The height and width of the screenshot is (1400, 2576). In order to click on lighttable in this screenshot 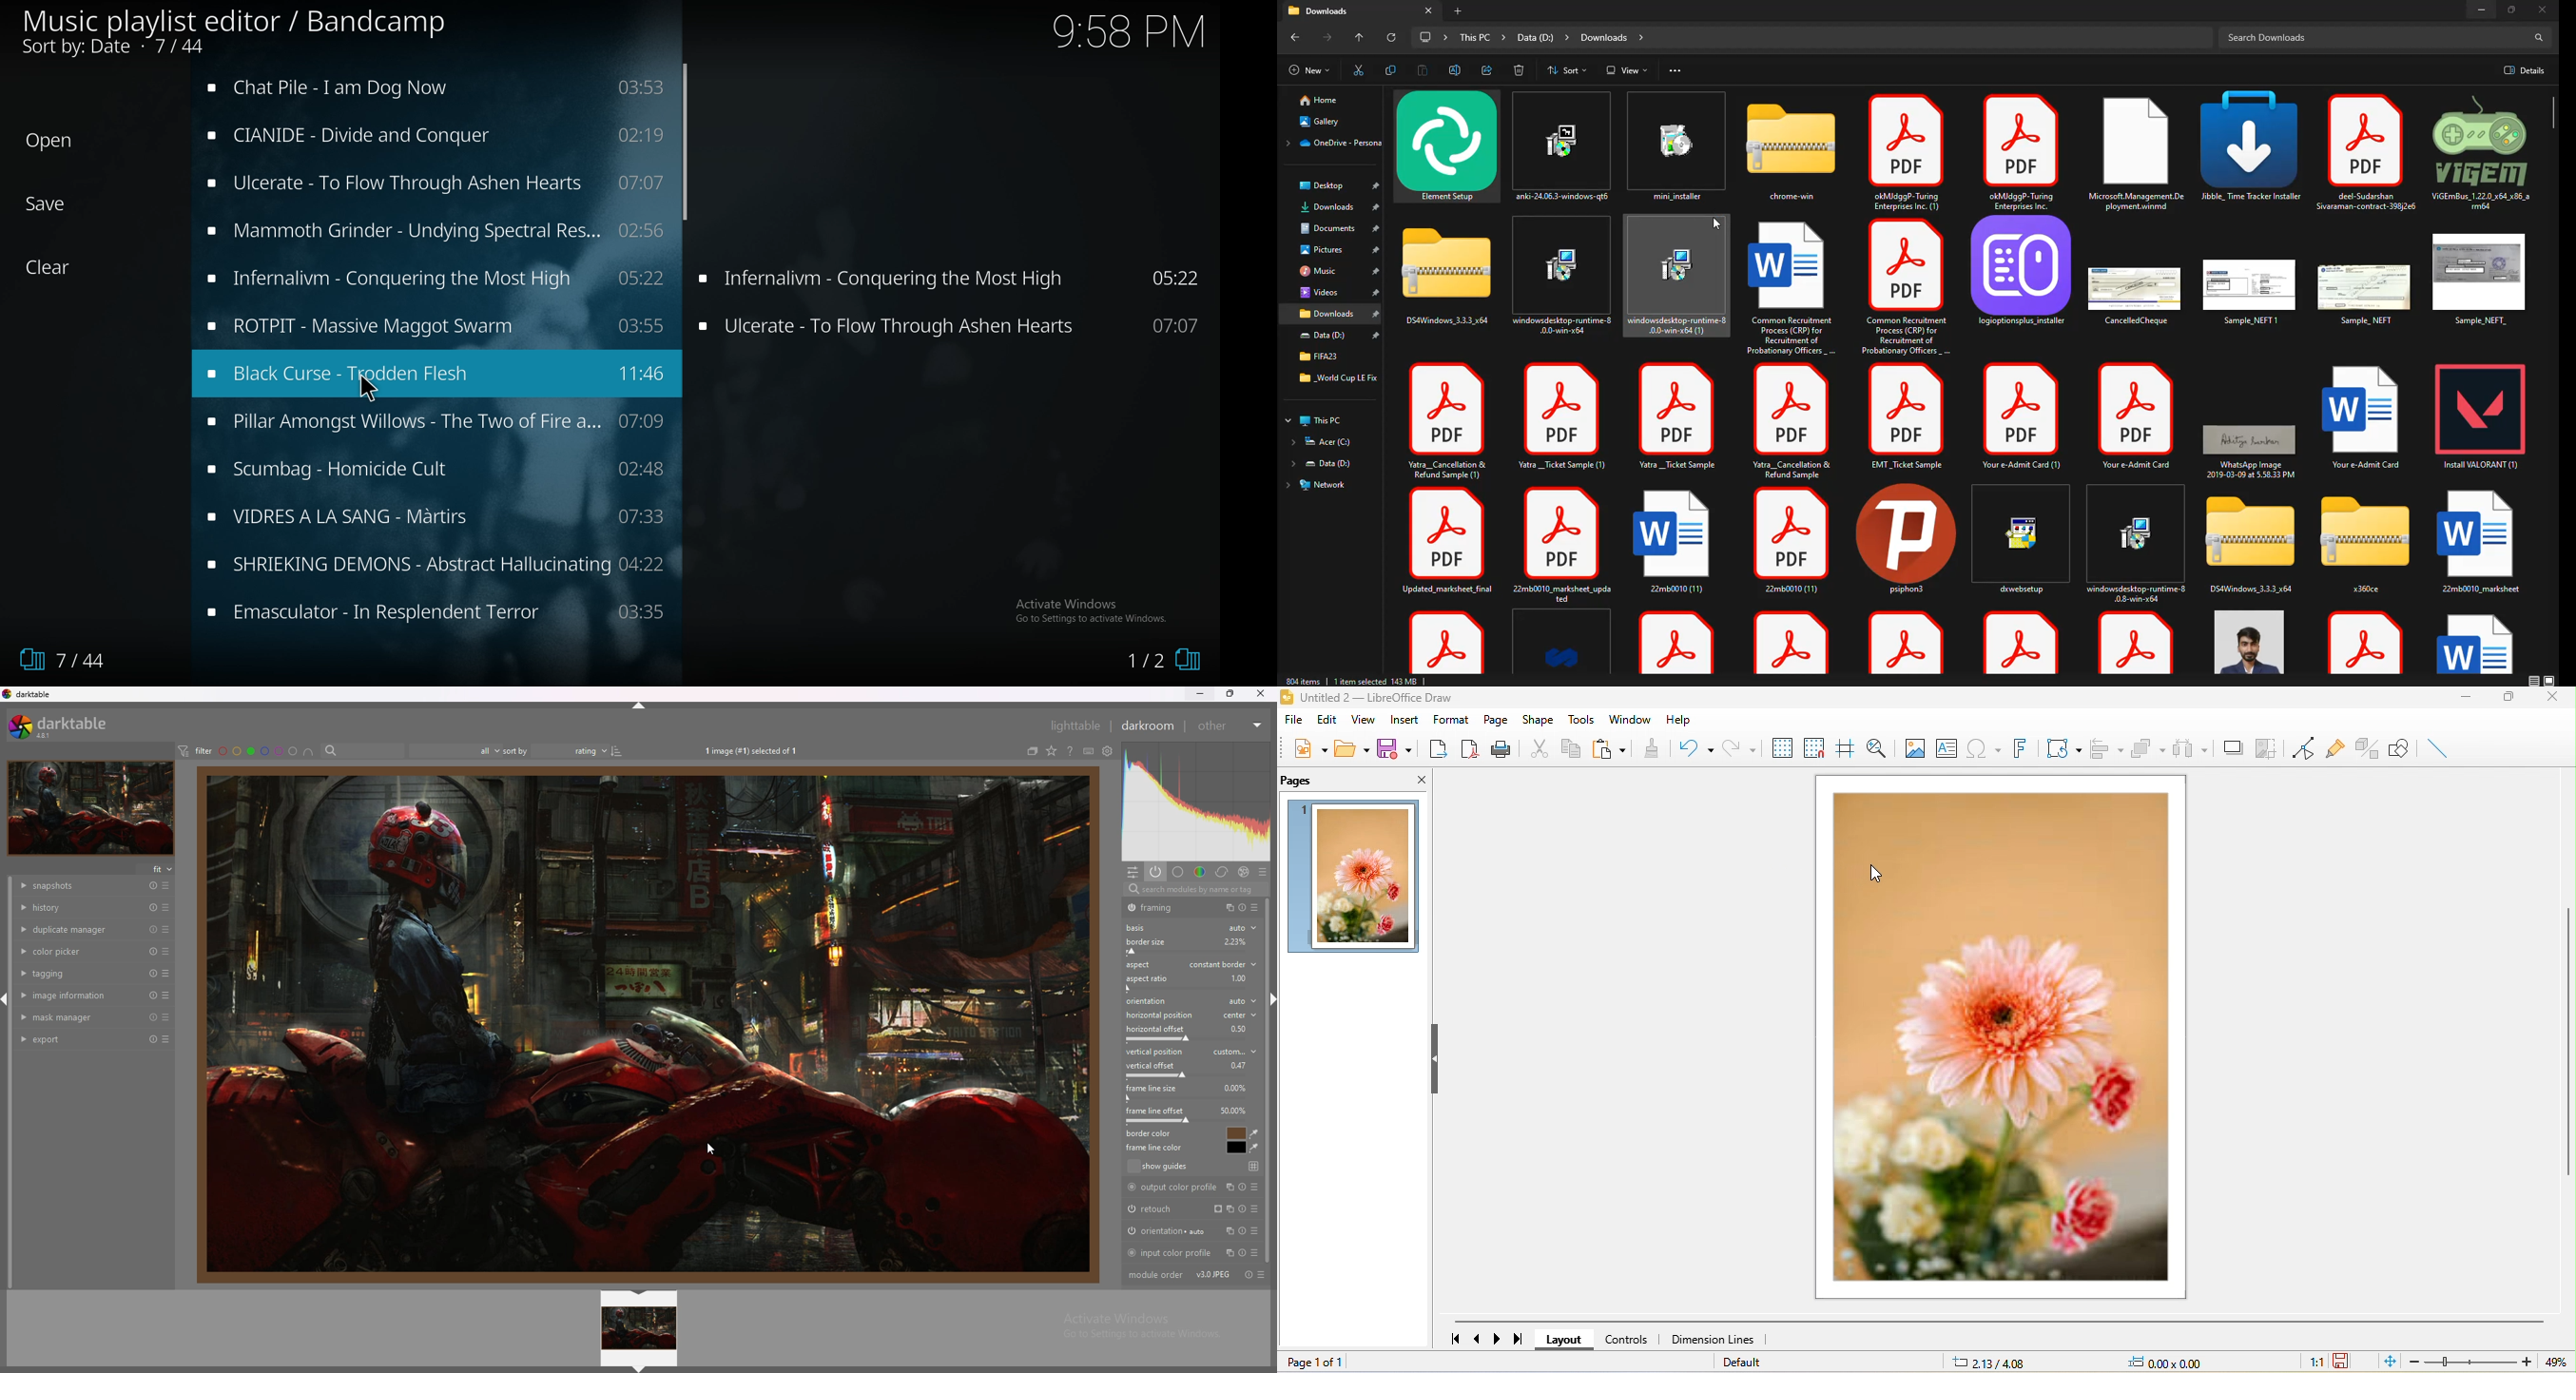, I will do `click(1068, 725)`.